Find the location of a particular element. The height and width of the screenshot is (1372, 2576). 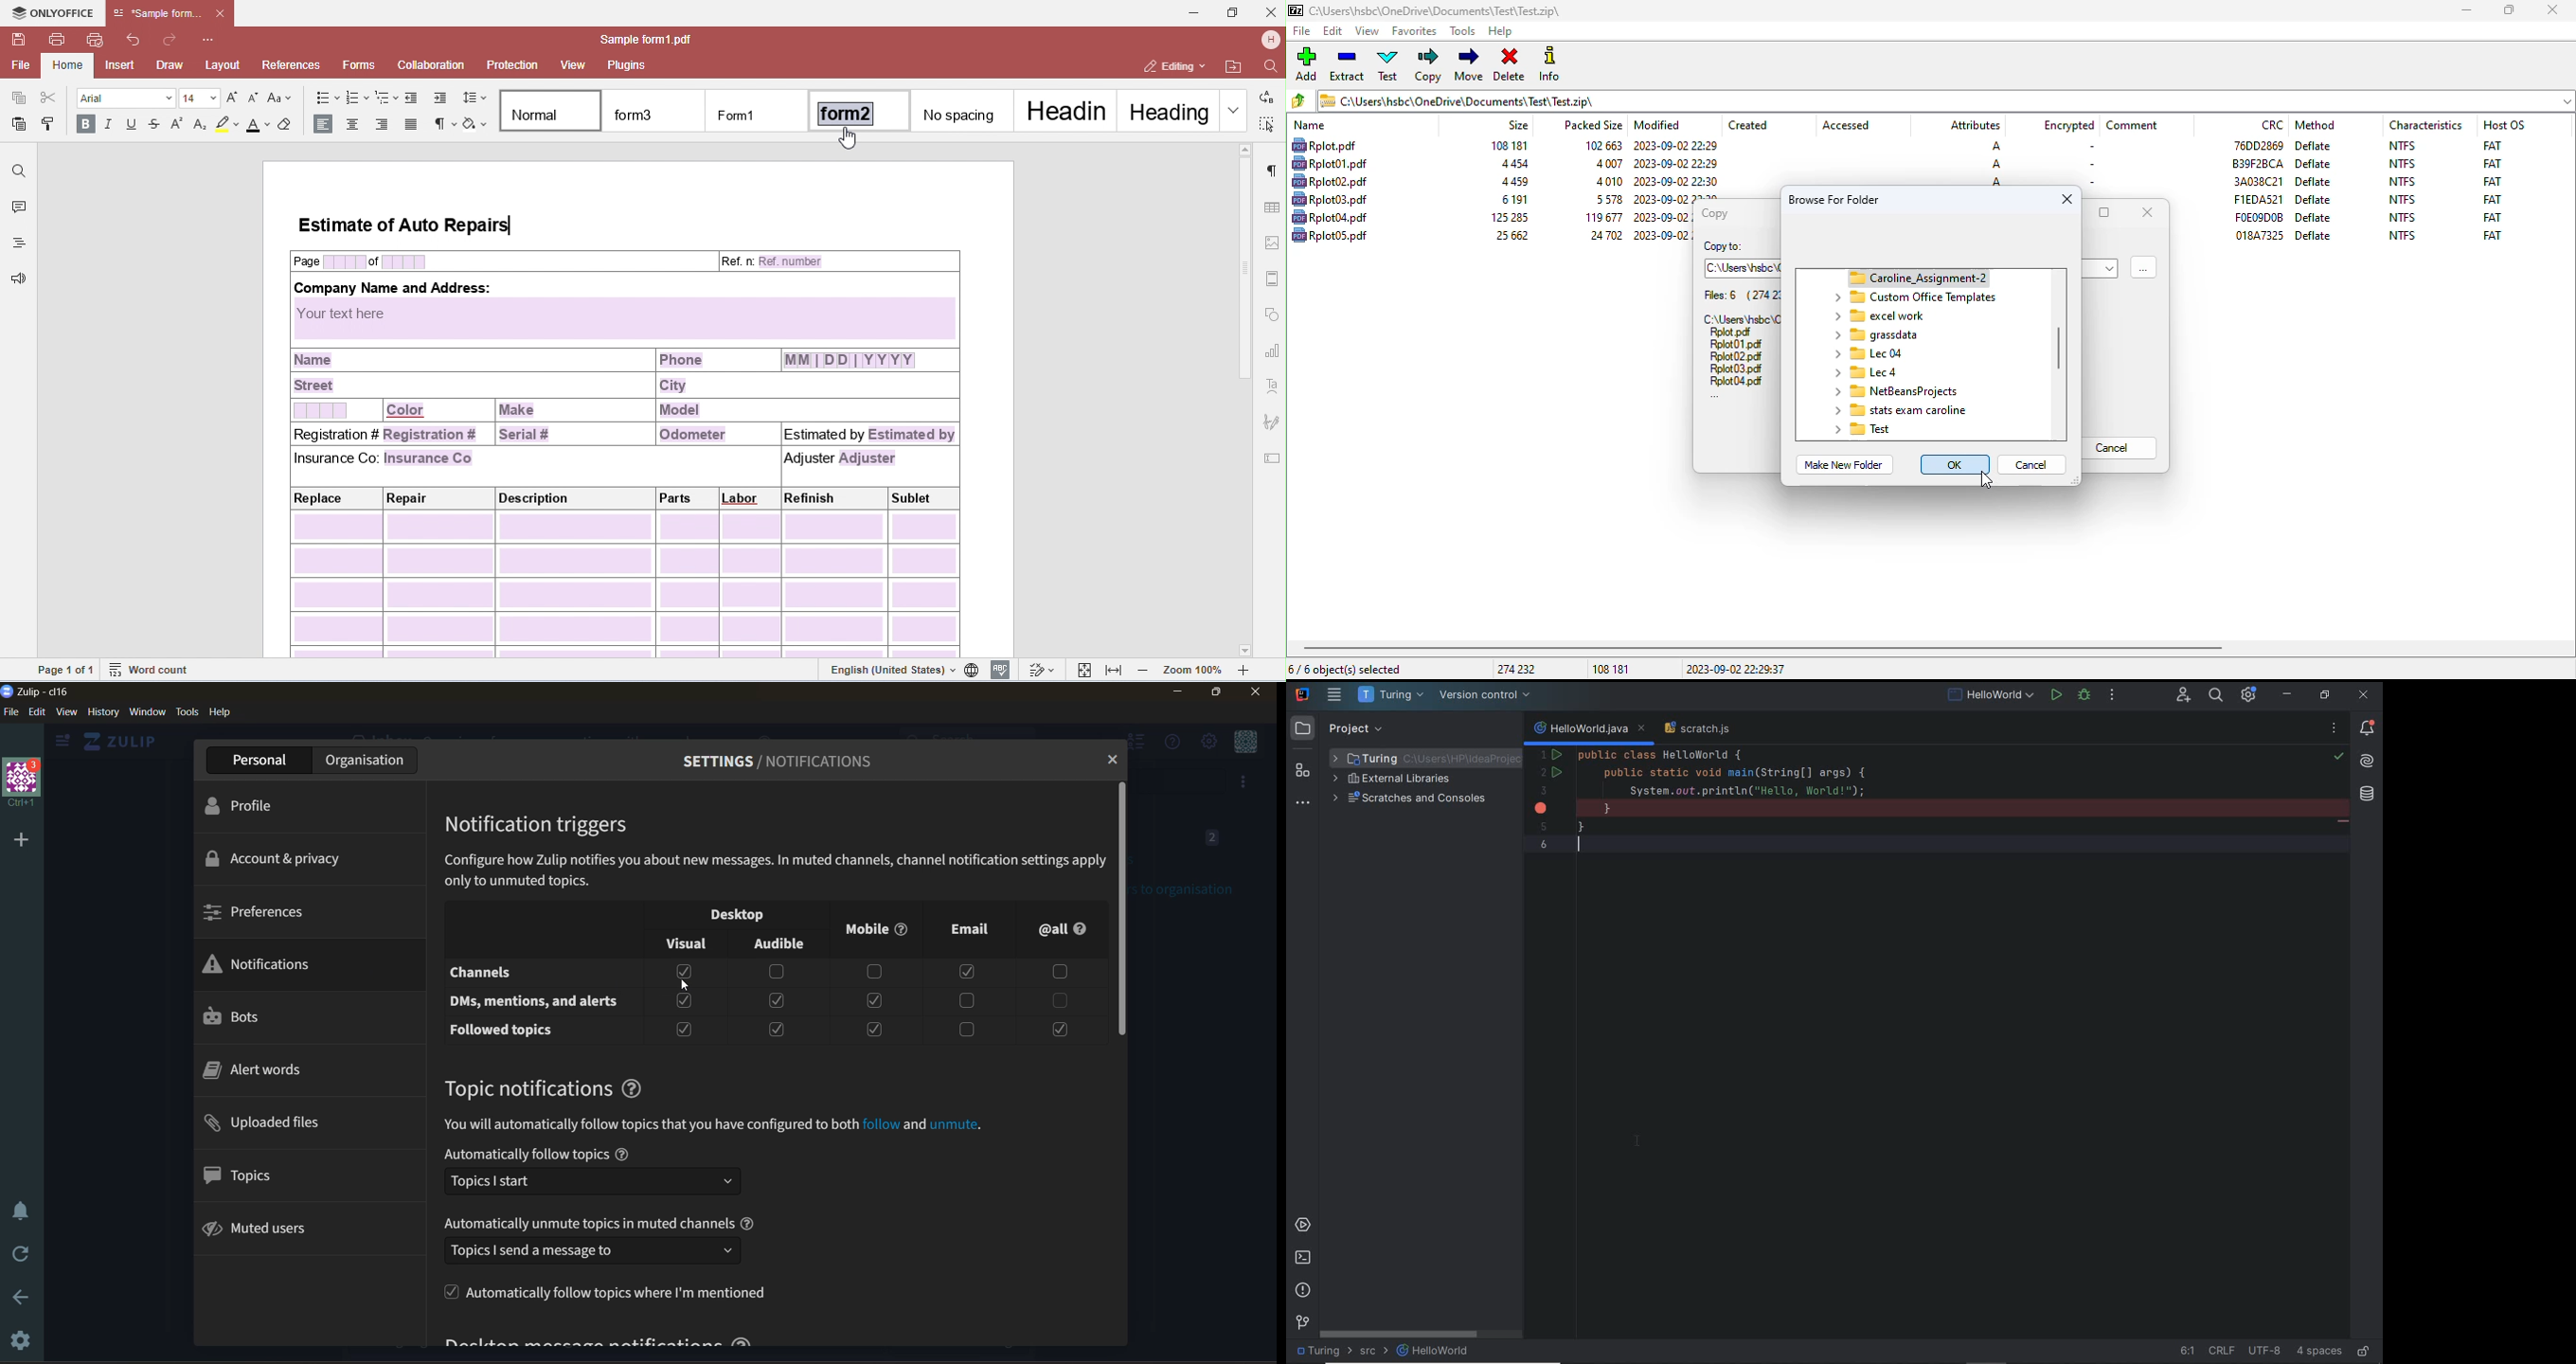

restore down is located at coordinates (2326, 694).